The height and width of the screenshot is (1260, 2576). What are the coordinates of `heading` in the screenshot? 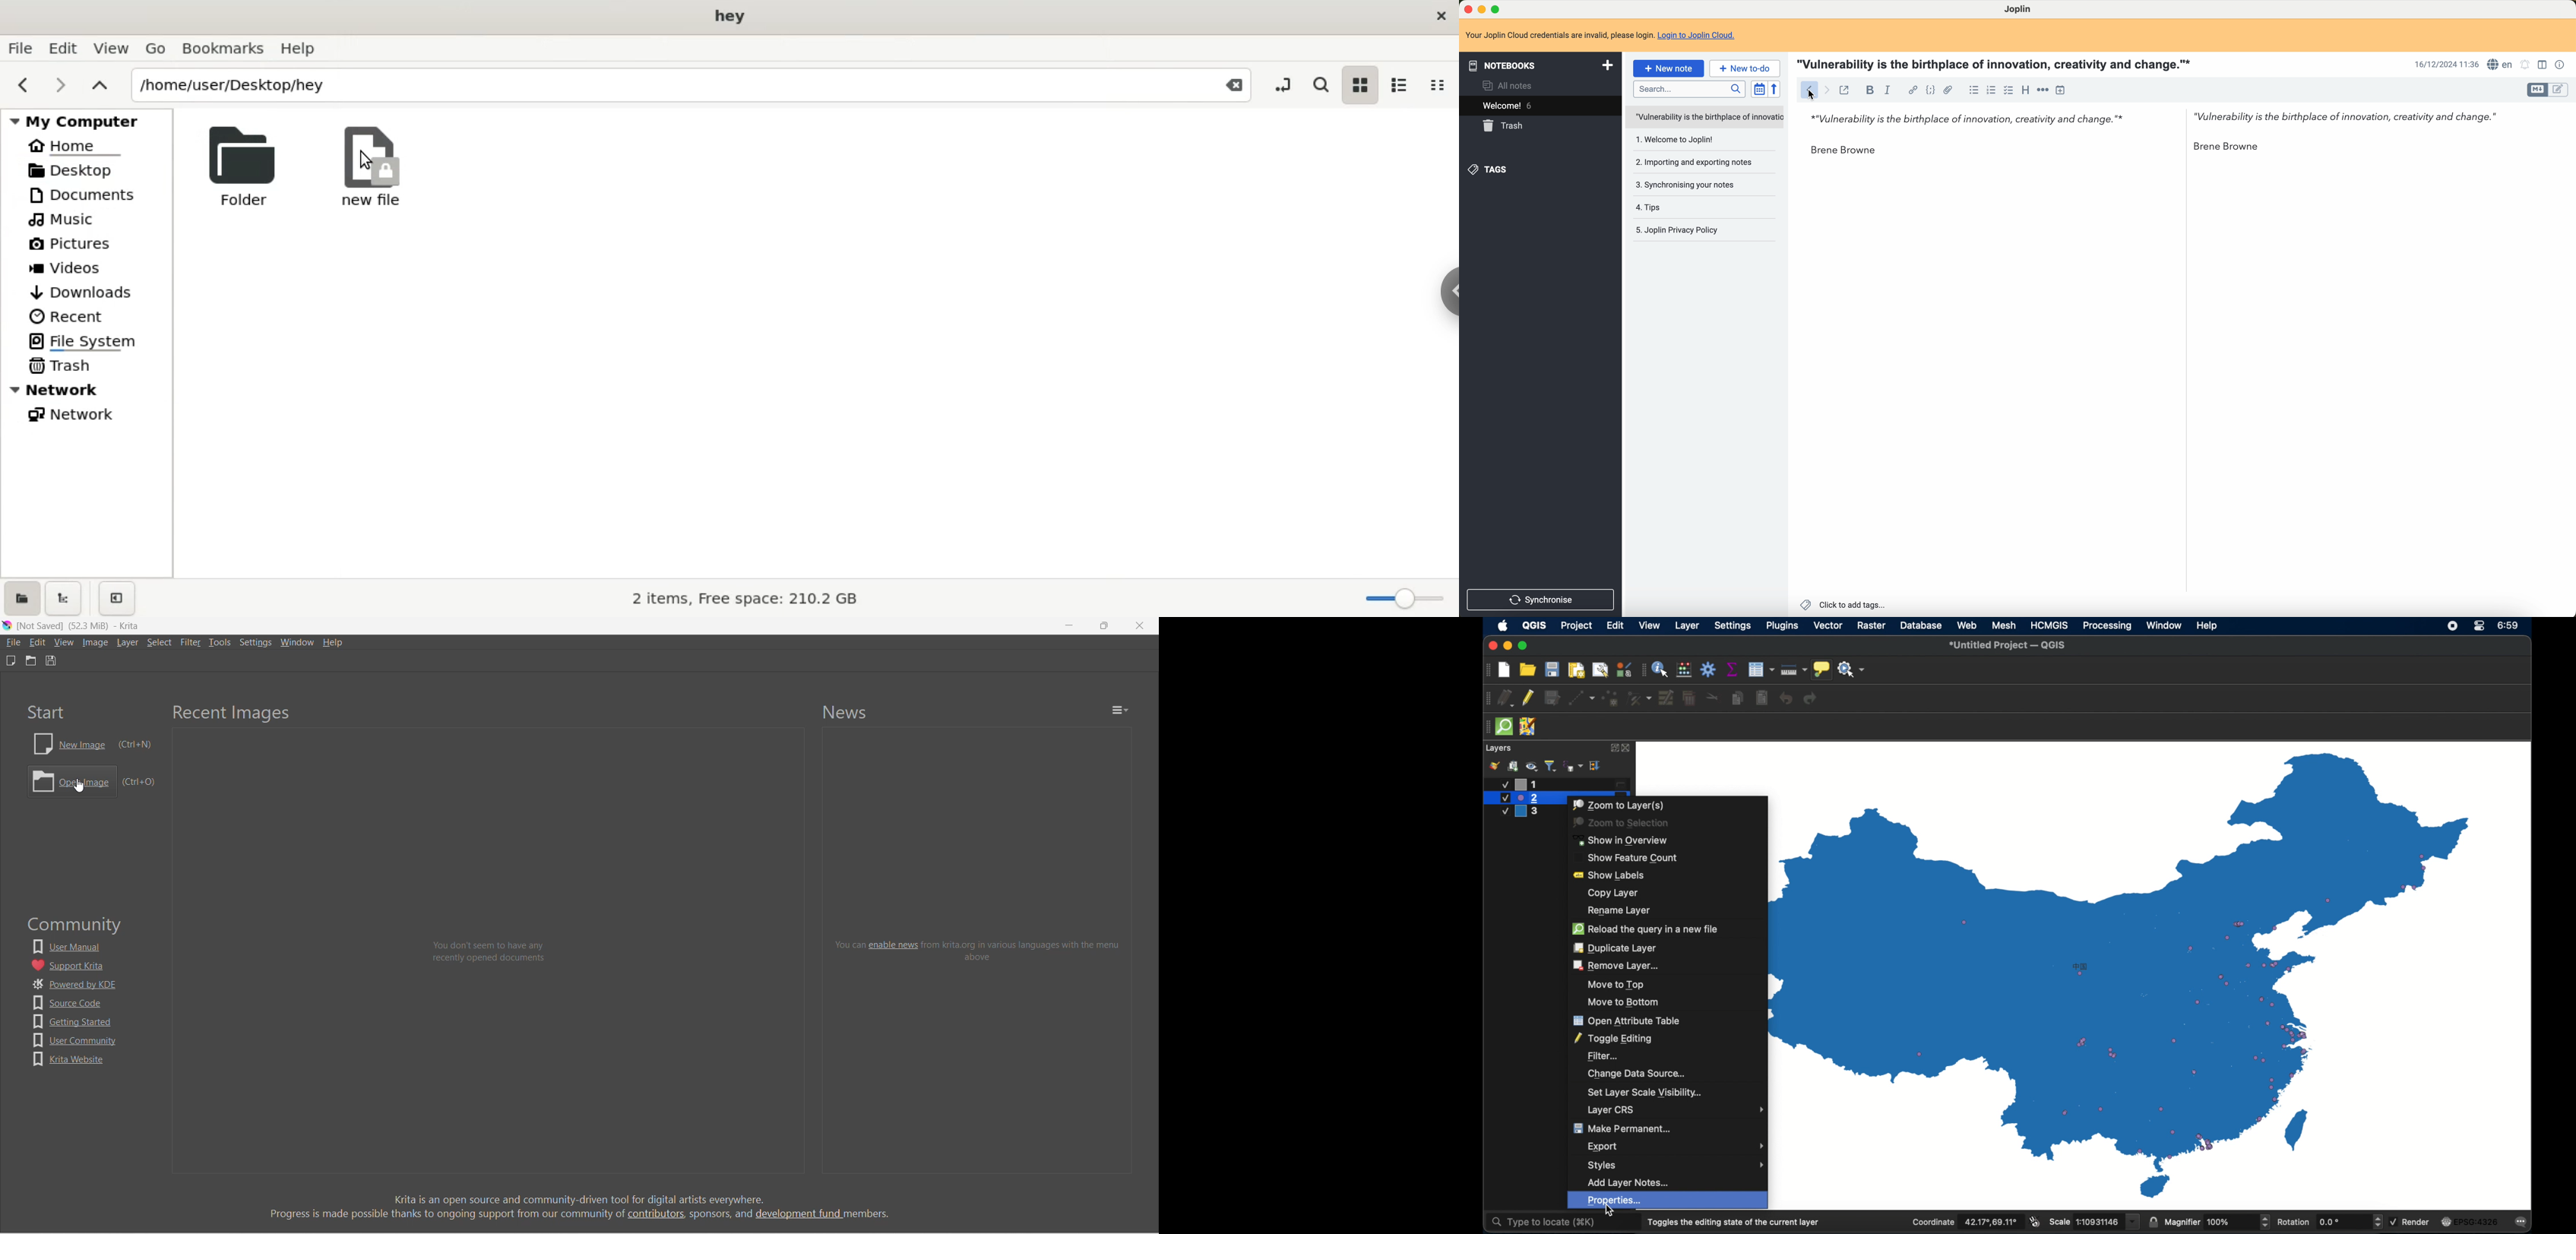 It's located at (2024, 91).